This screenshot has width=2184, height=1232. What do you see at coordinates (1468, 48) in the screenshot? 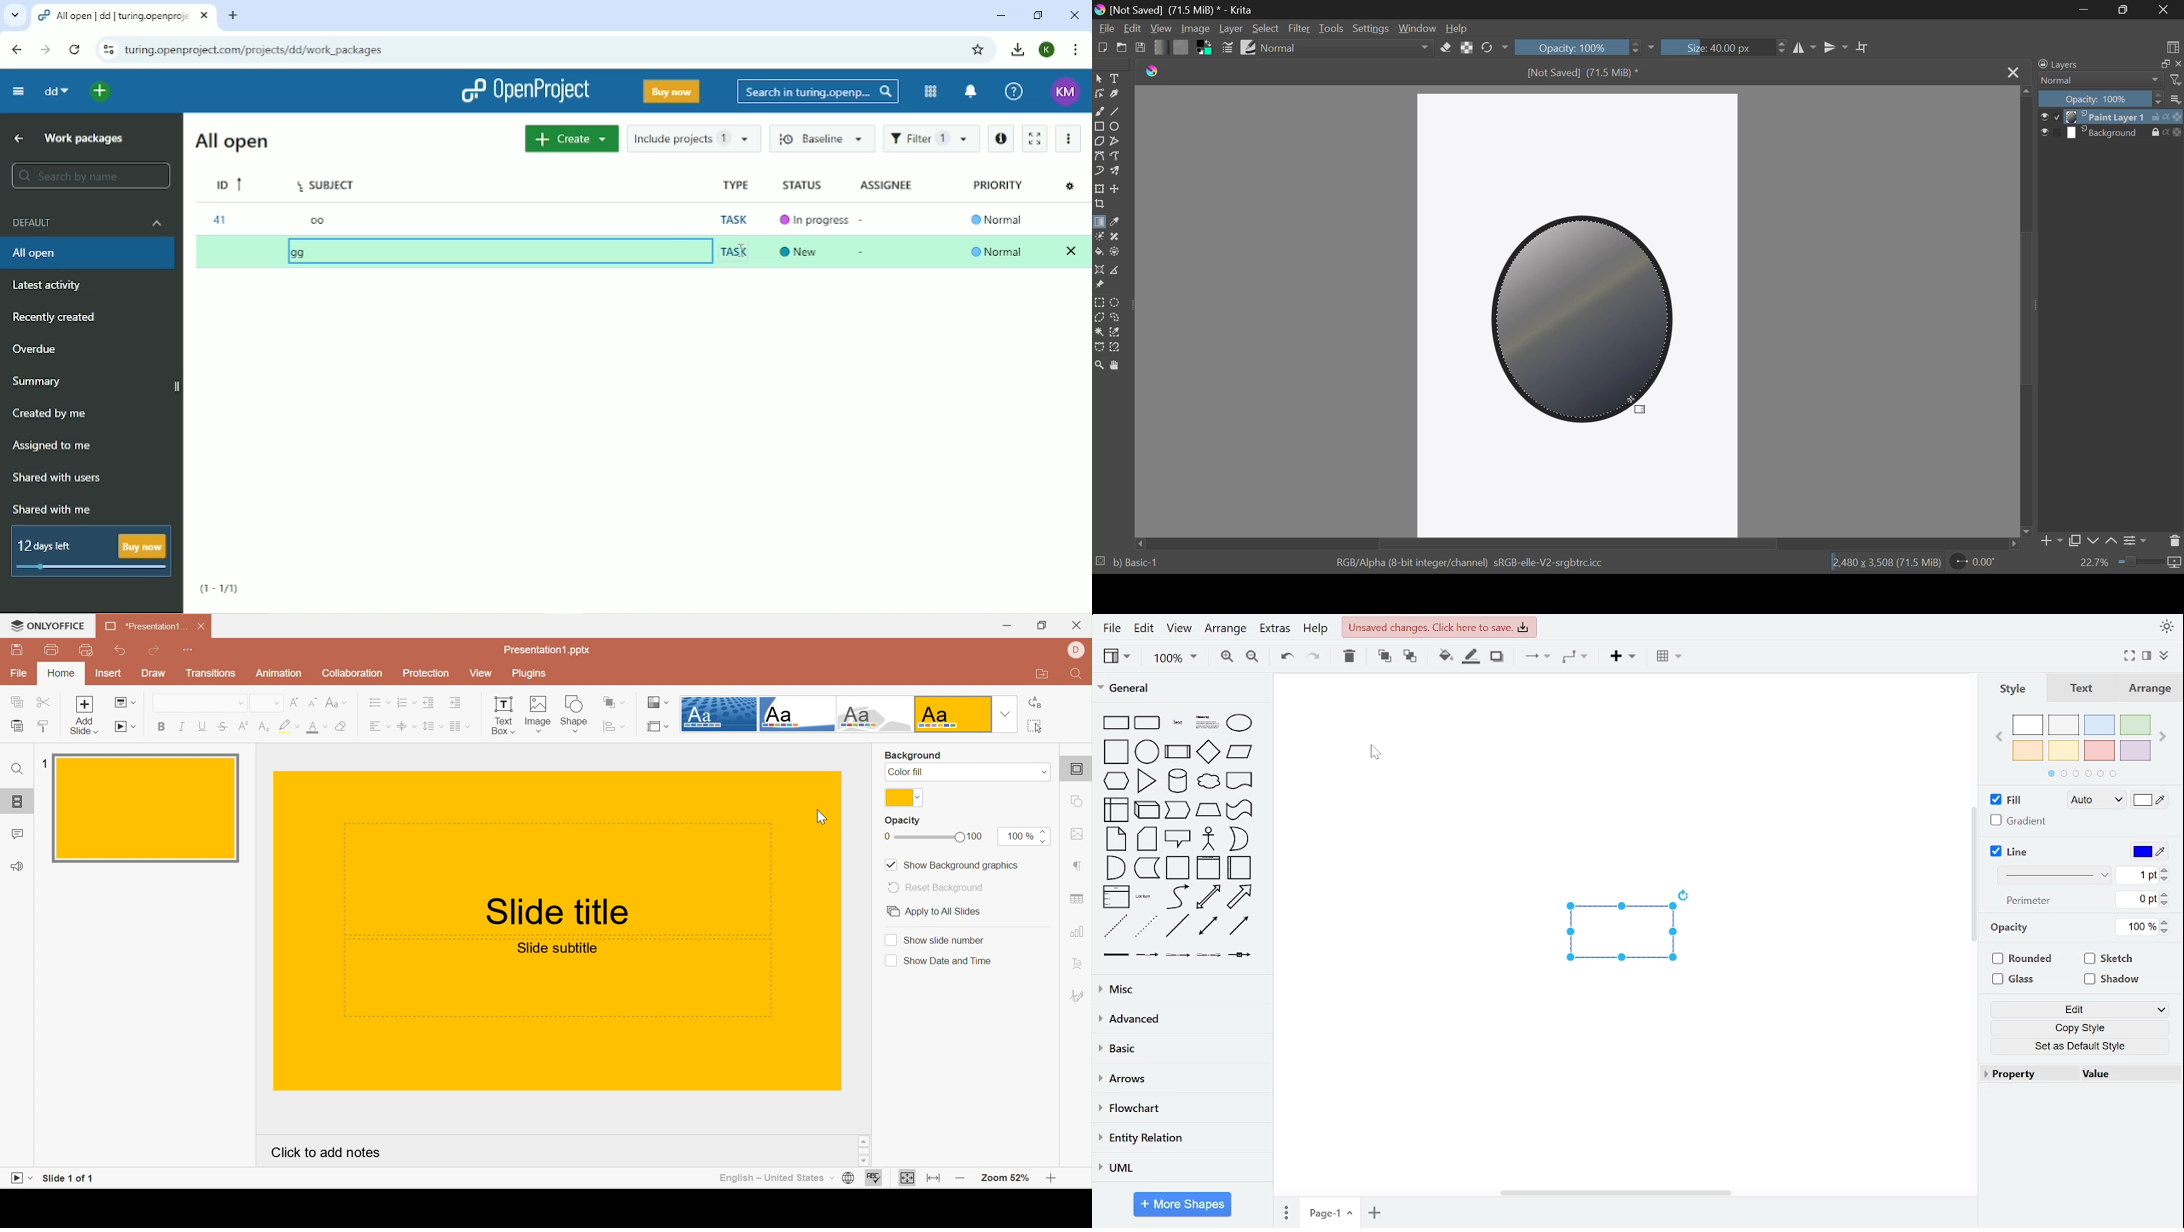
I see `Lock Alpha` at bounding box center [1468, 48].